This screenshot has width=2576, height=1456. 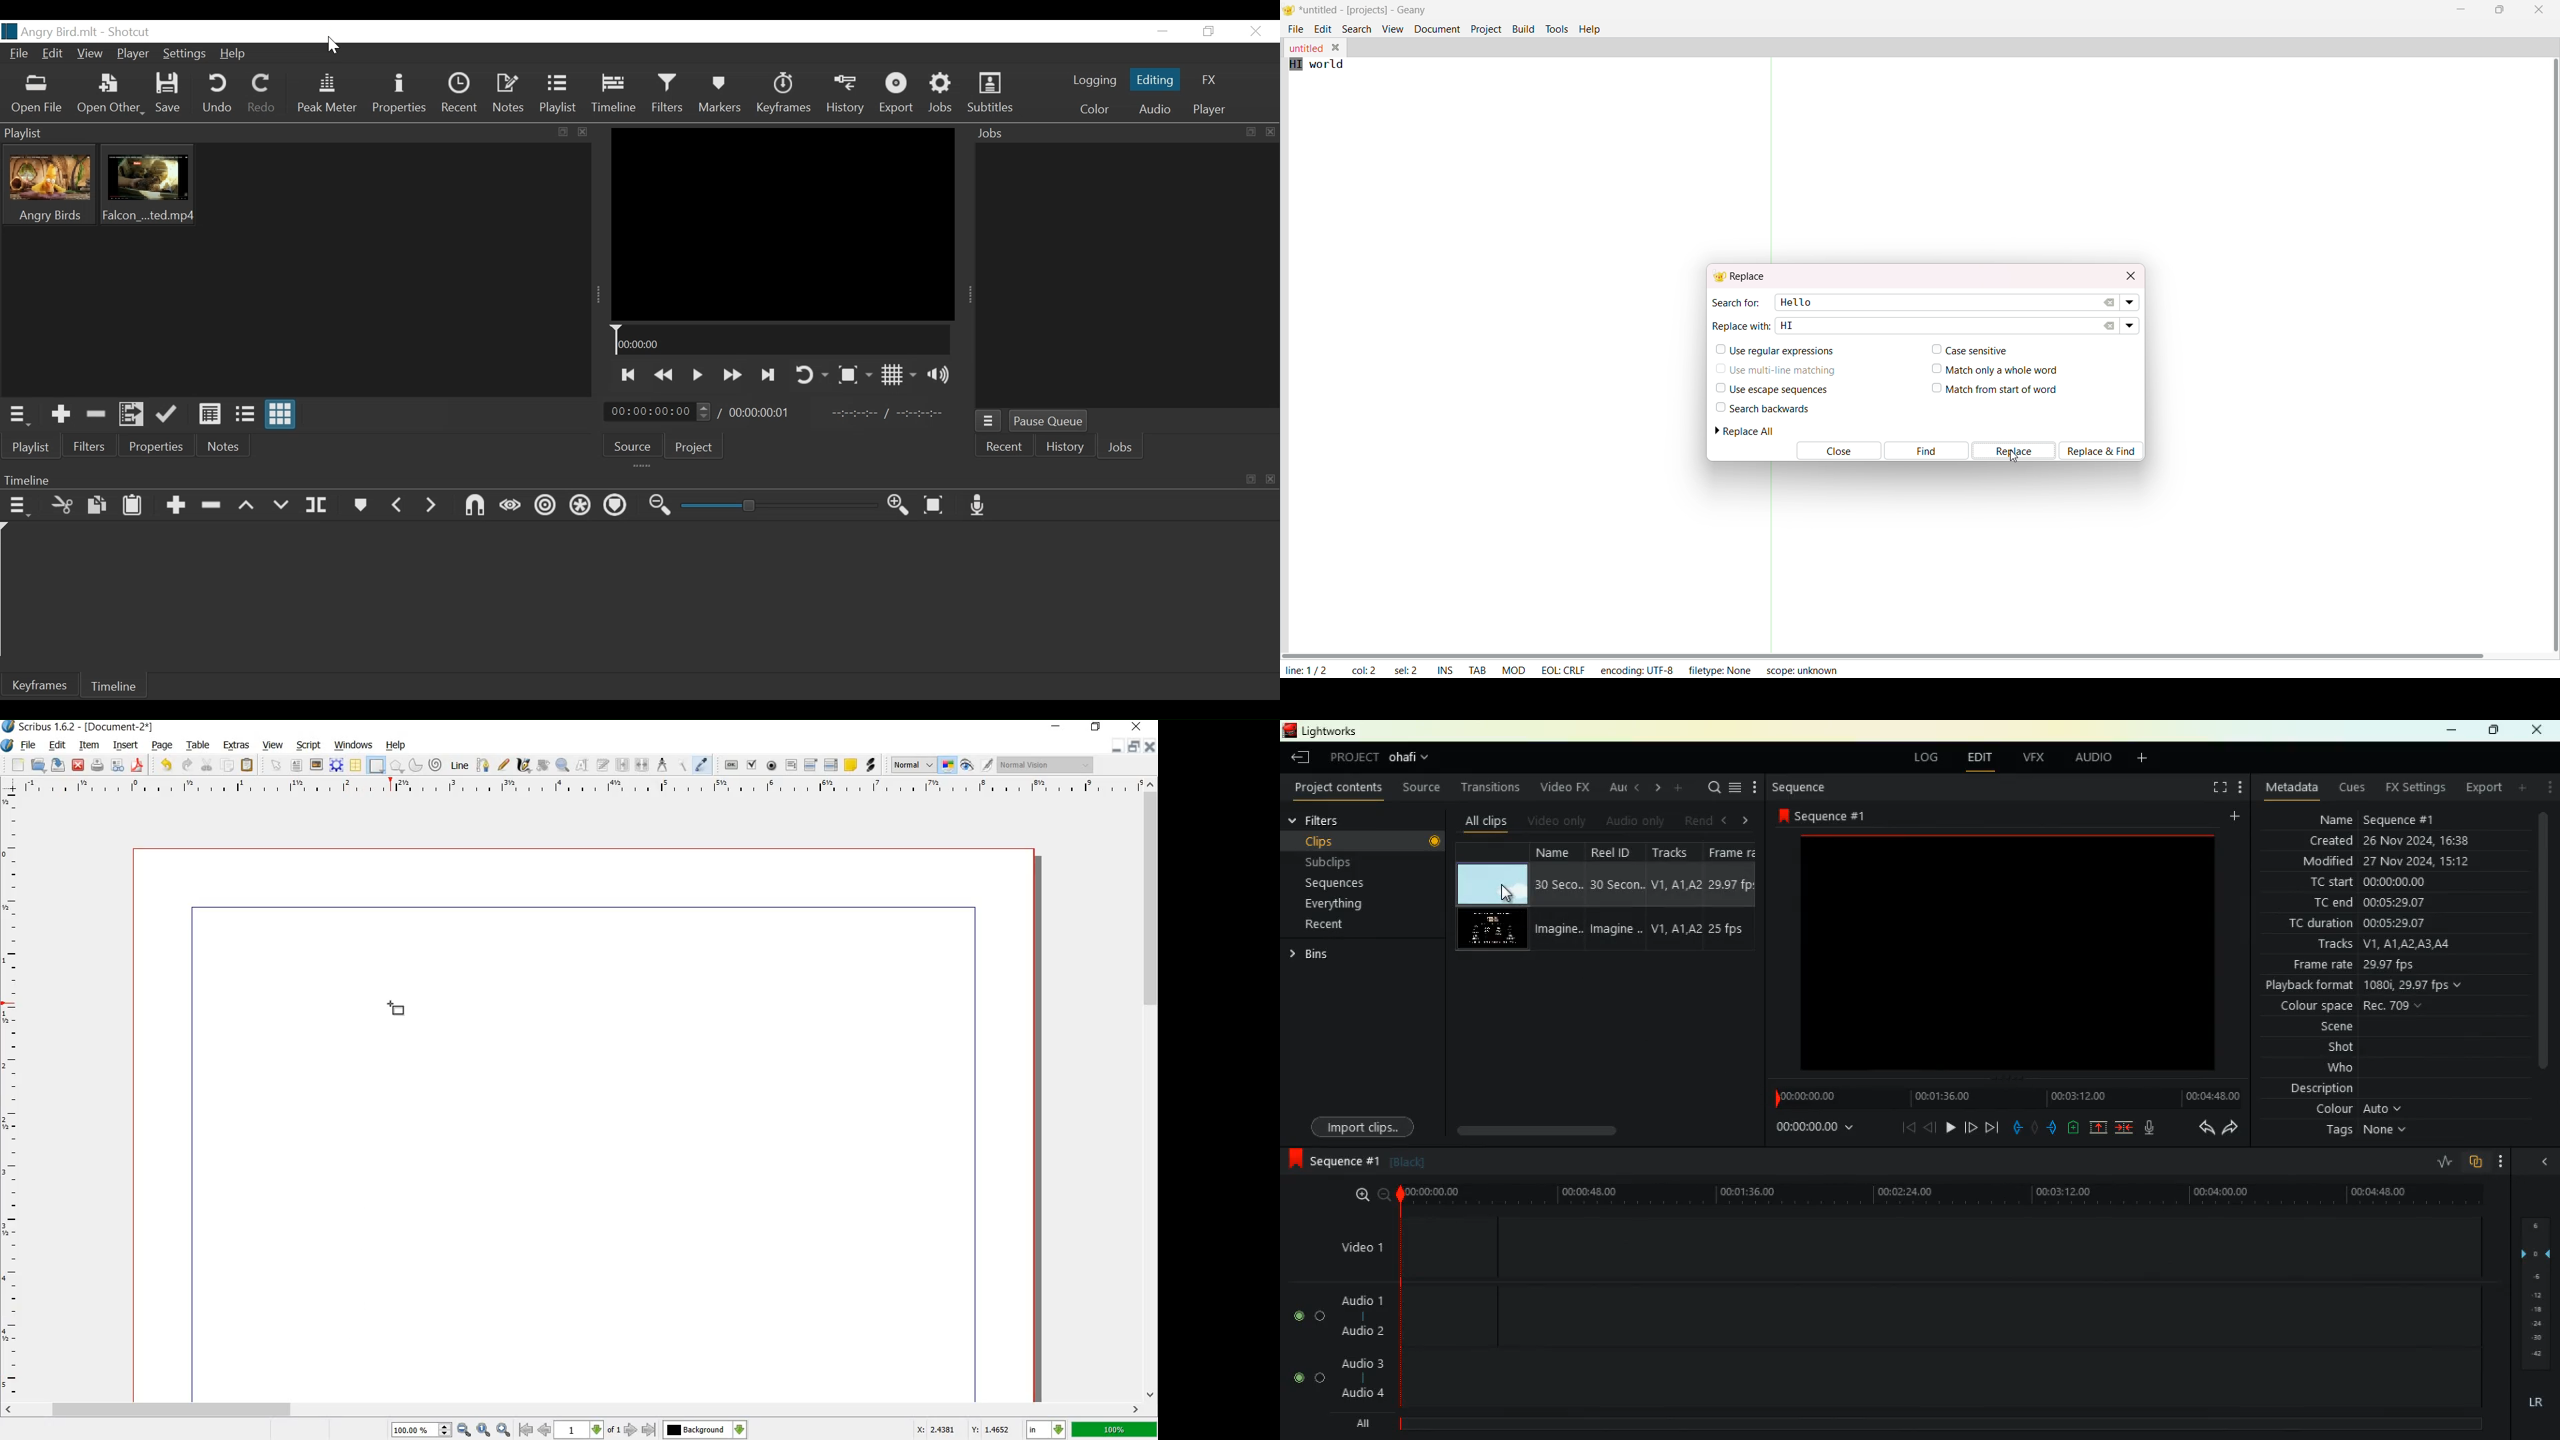 I want to click on EDIT TEXT WITH STORY EDITOR, so click(x=603, y=766).